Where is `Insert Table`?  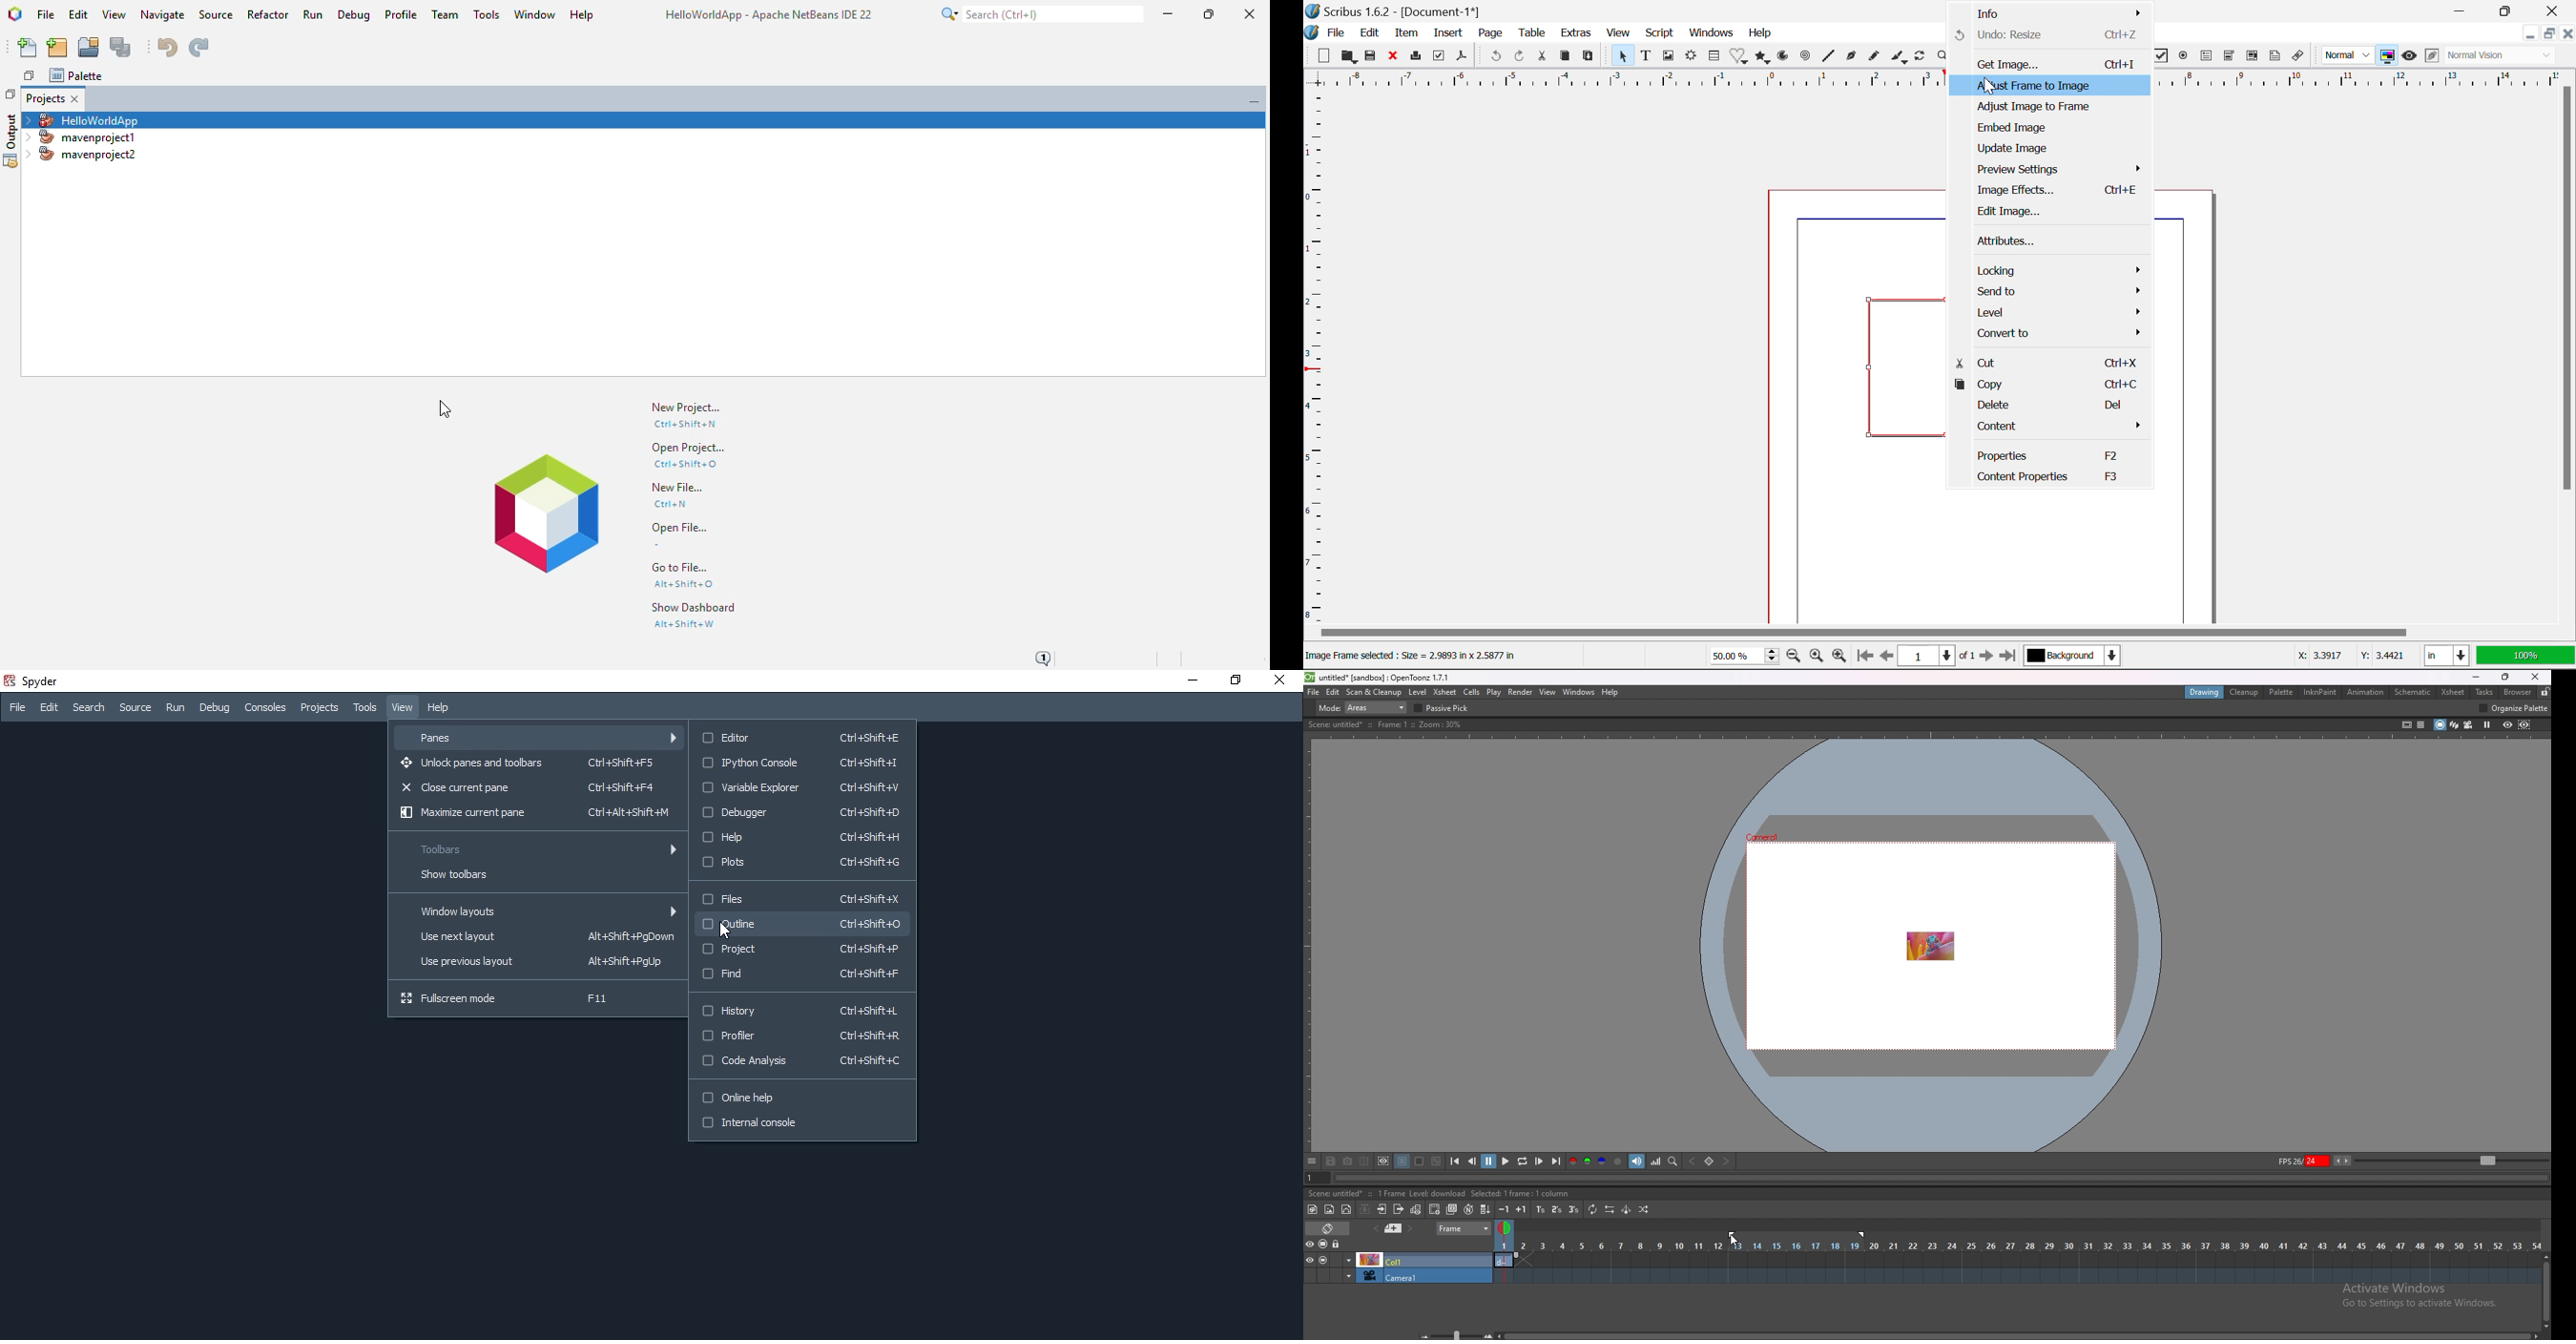 Insert Table is located at coordinates (1716, 56).